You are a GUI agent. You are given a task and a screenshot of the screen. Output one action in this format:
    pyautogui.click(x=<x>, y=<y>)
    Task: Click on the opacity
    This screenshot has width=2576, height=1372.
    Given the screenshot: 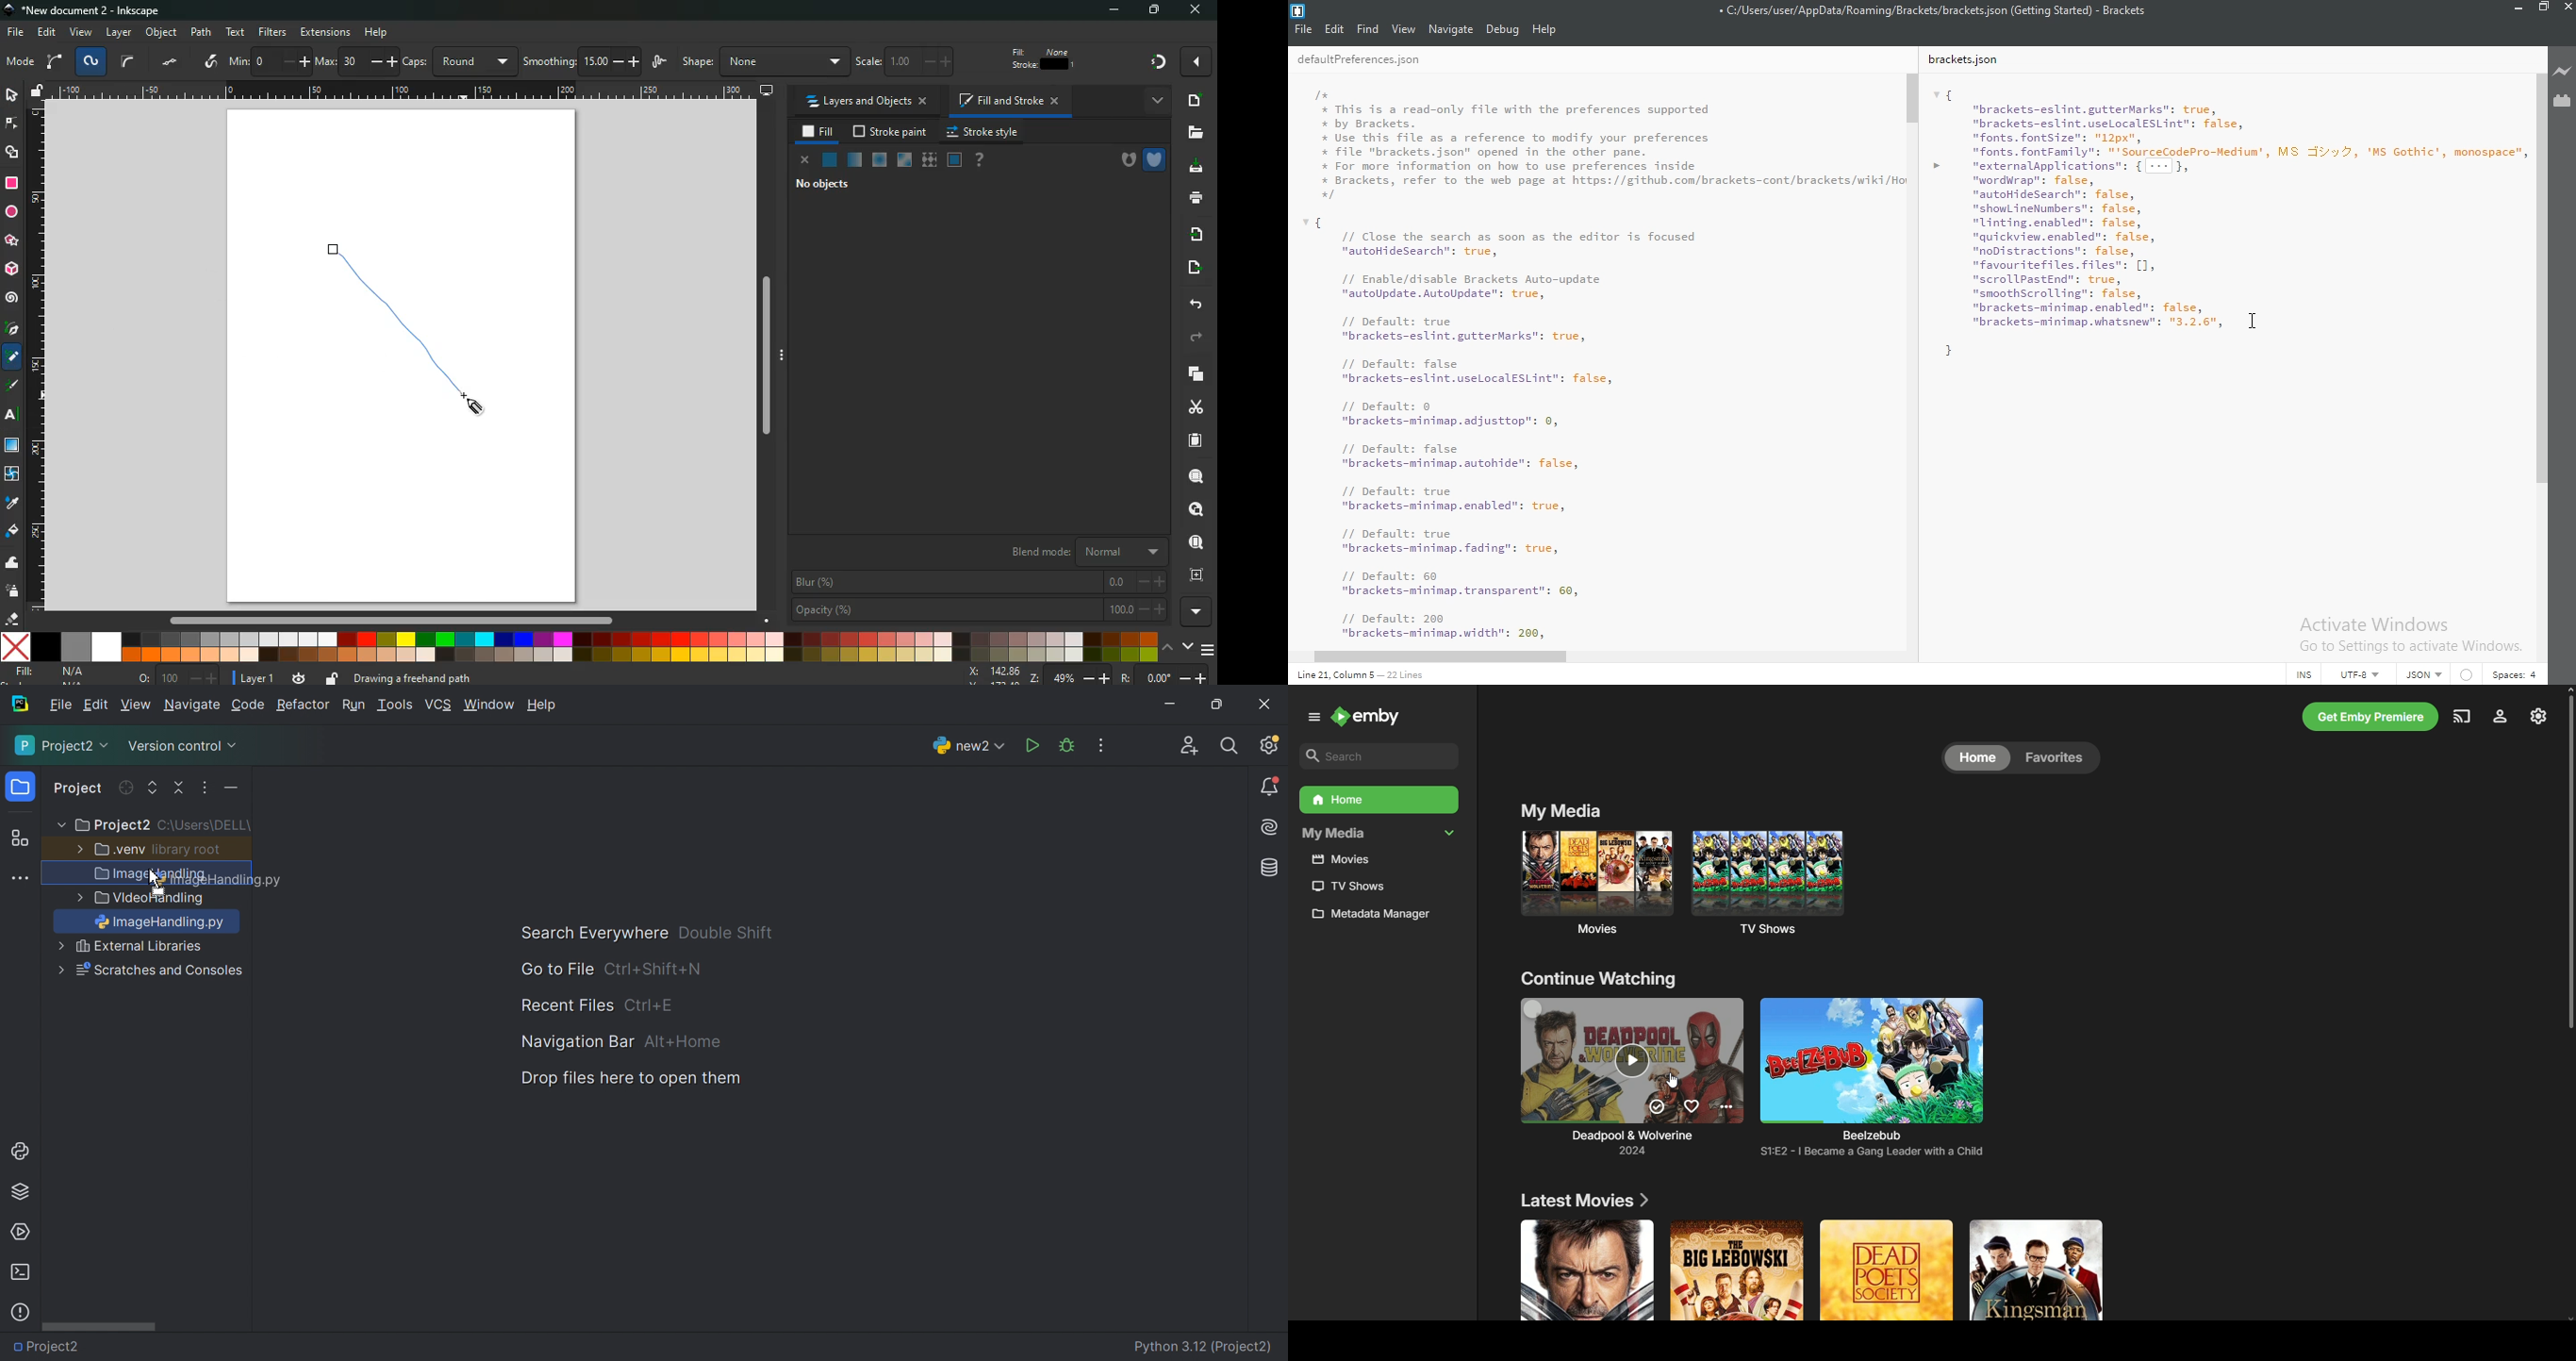 What is the action you would take?
    pyautogui.click(x=980, y=609)
    